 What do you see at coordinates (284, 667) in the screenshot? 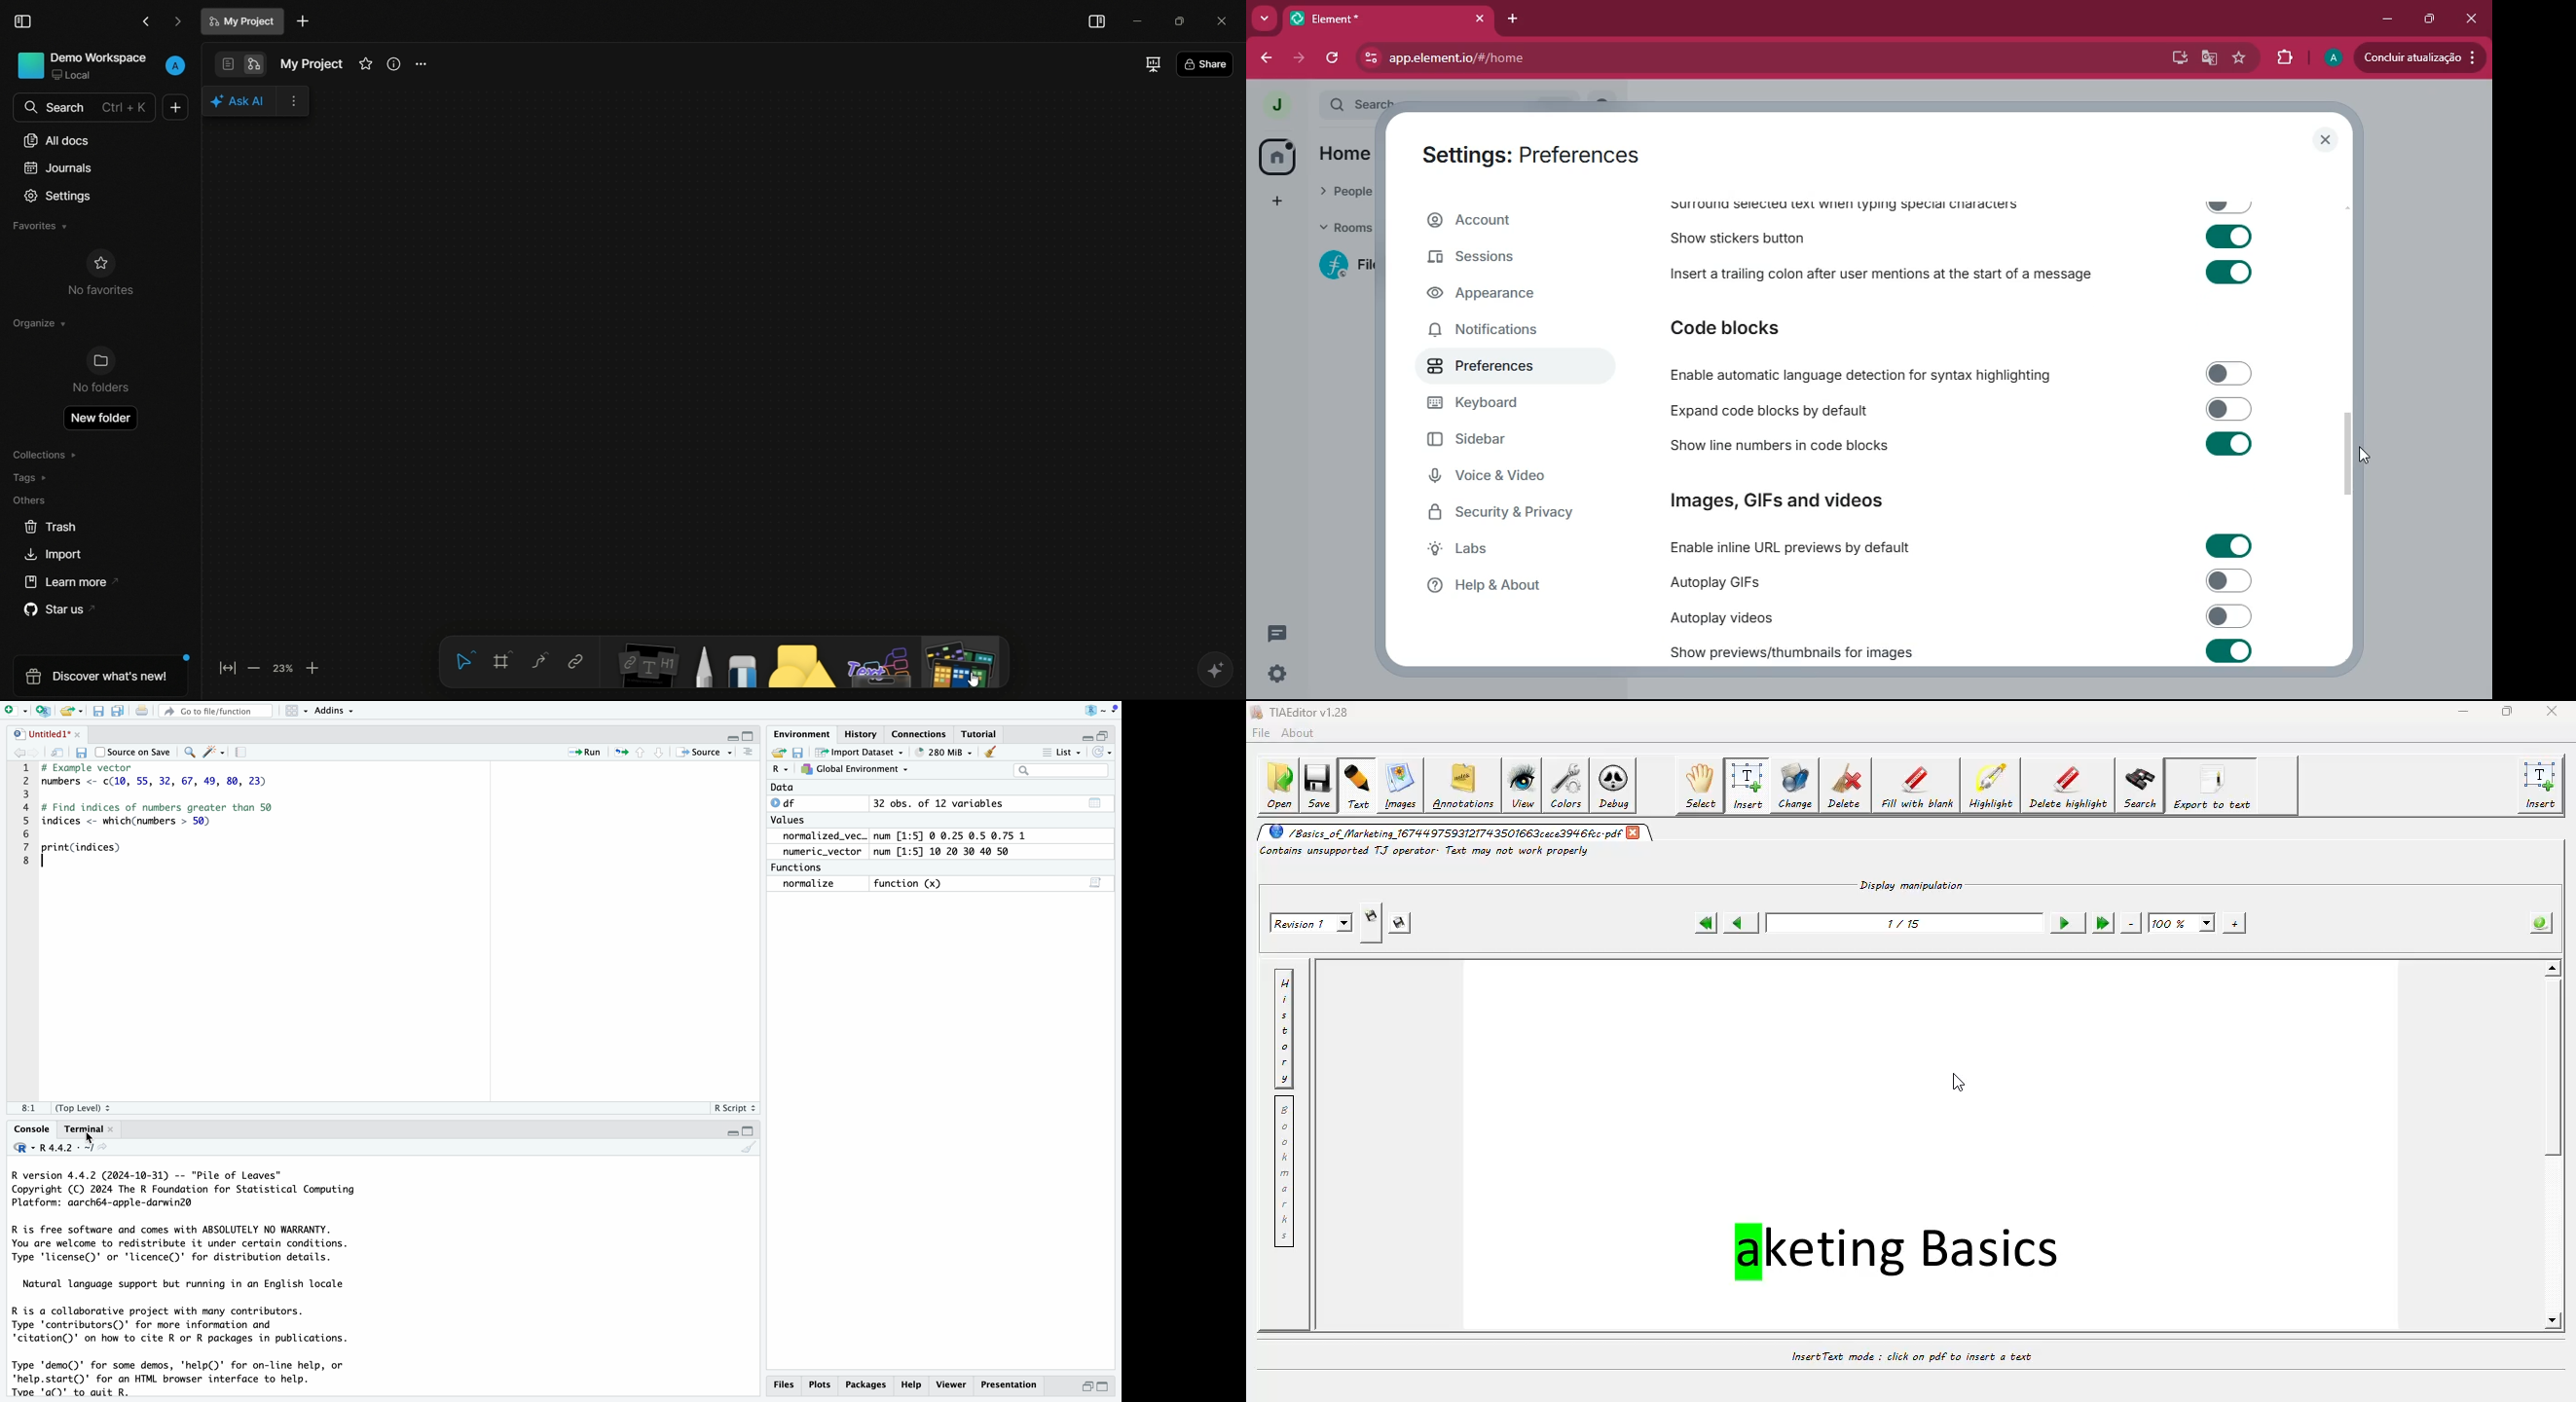
I see `zoom factor` at bounding box center [284, 667].